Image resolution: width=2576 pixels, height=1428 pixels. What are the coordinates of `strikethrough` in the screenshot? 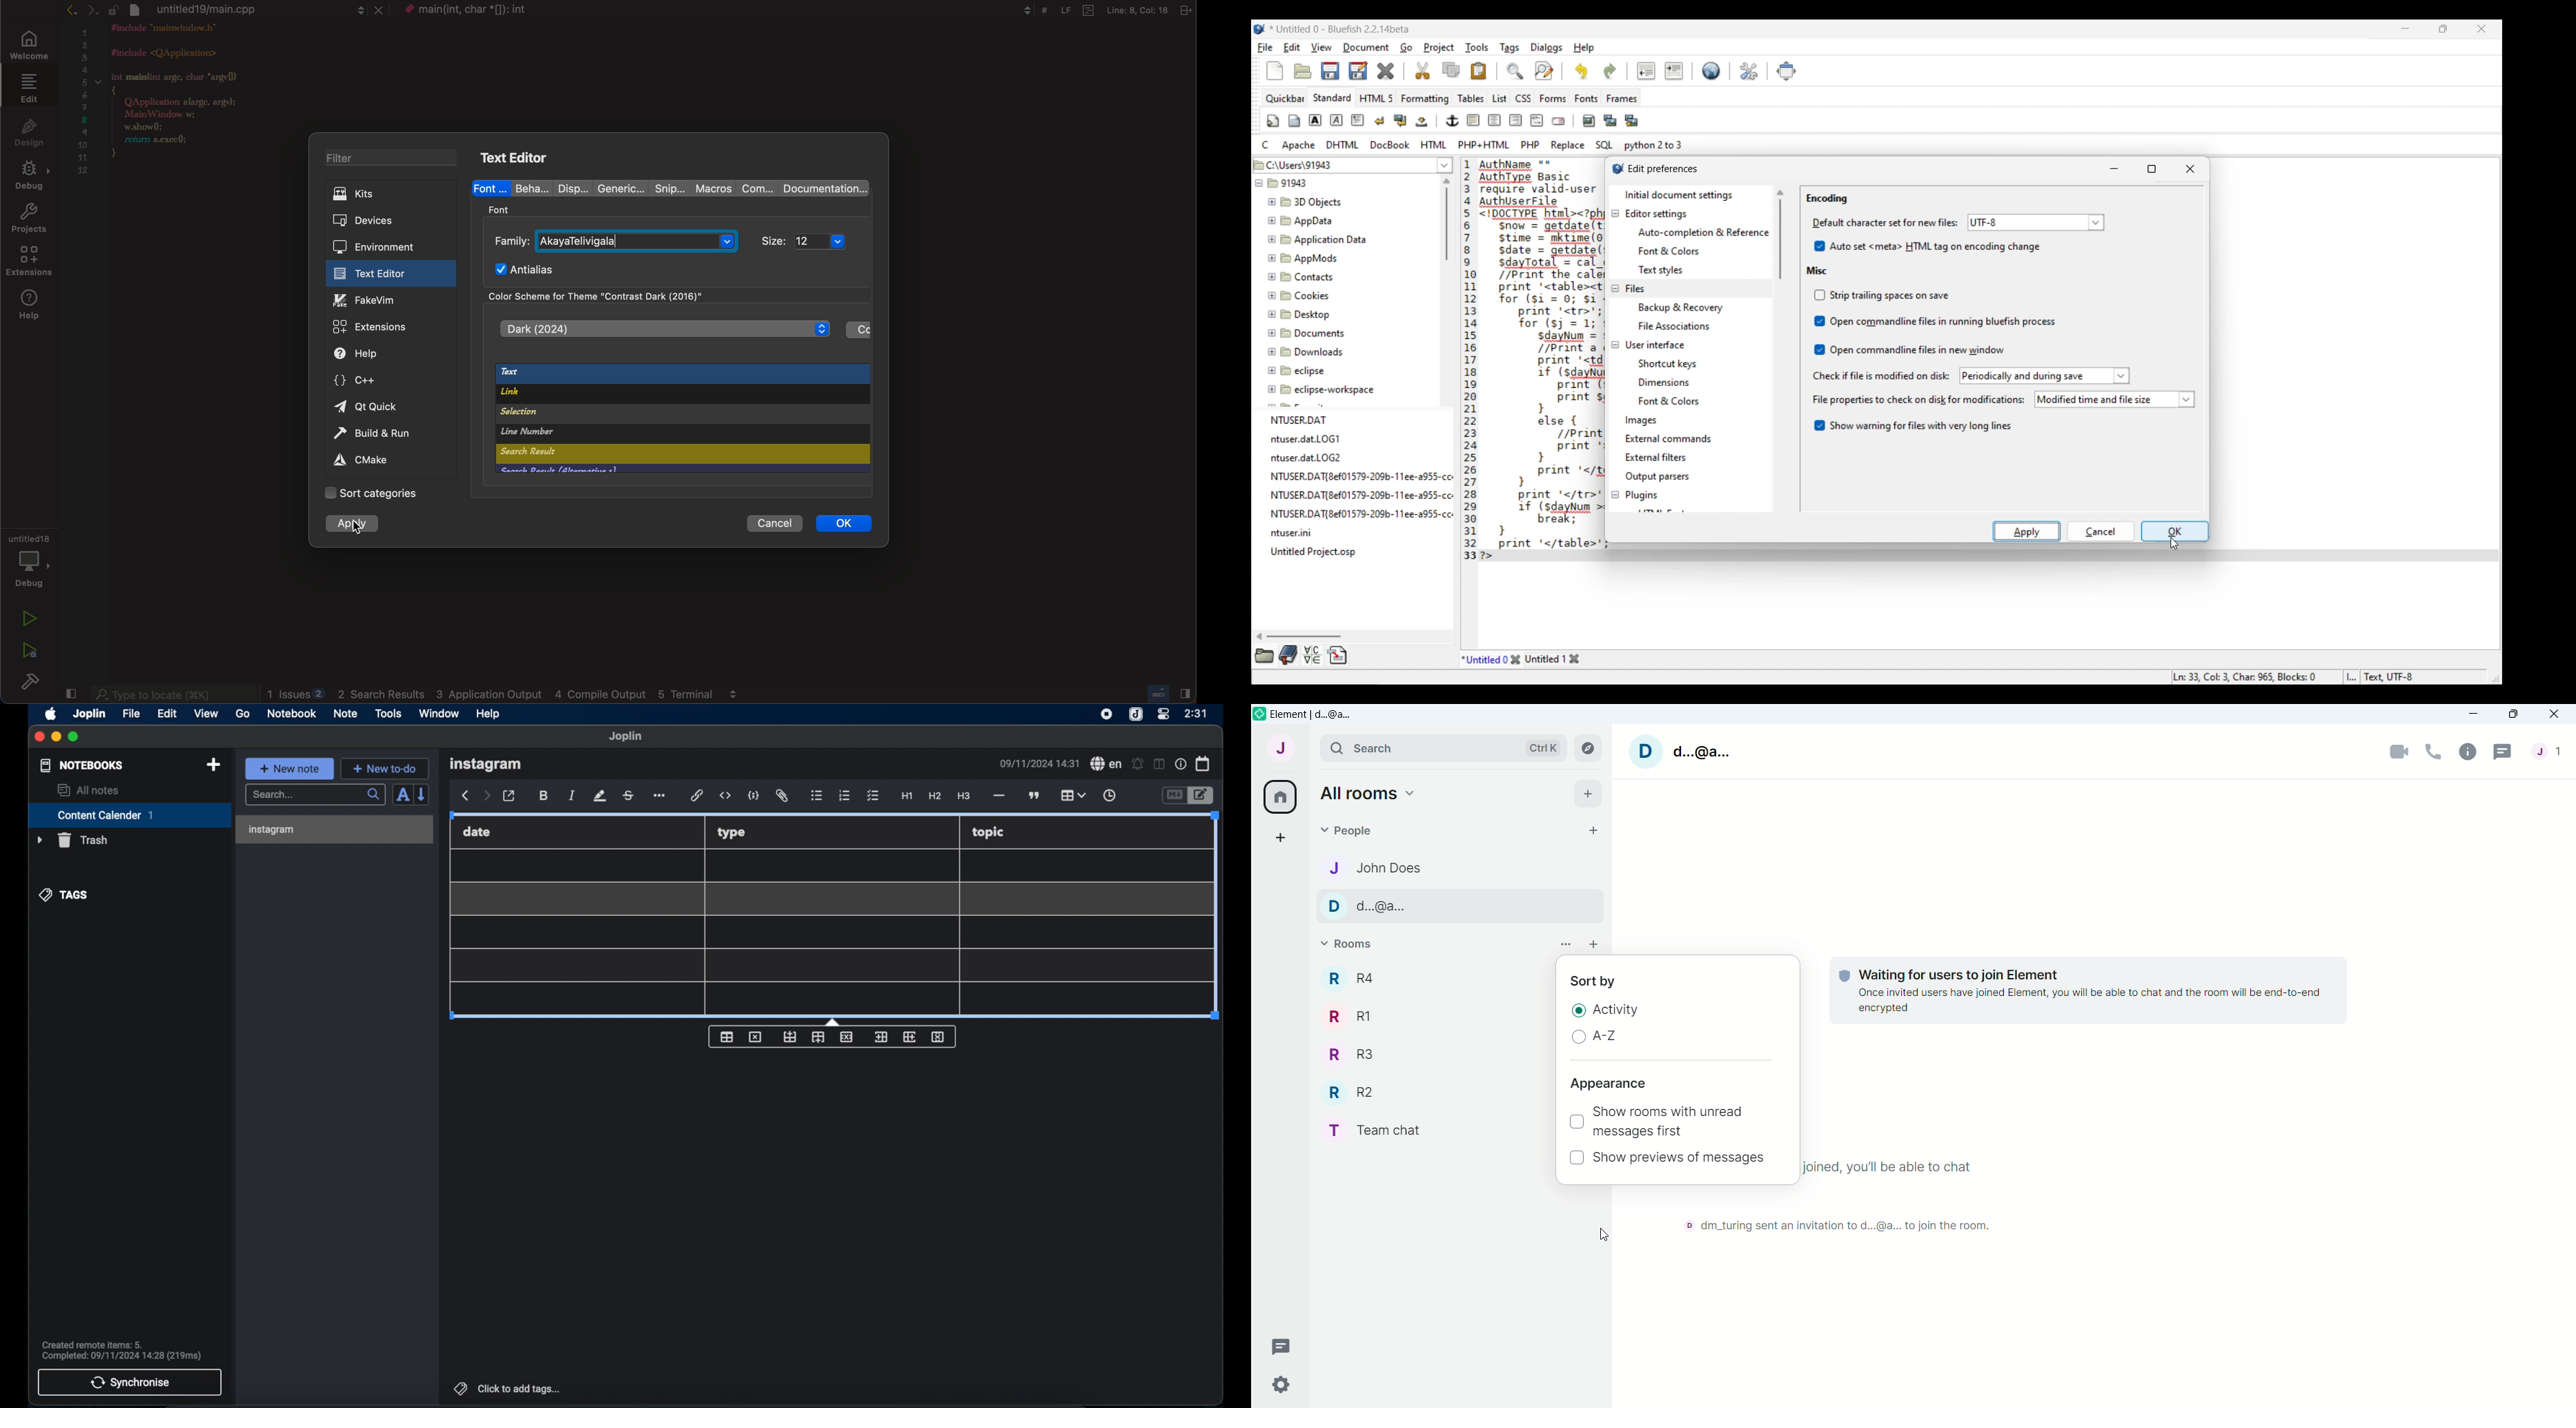 It's located at (628, 797).